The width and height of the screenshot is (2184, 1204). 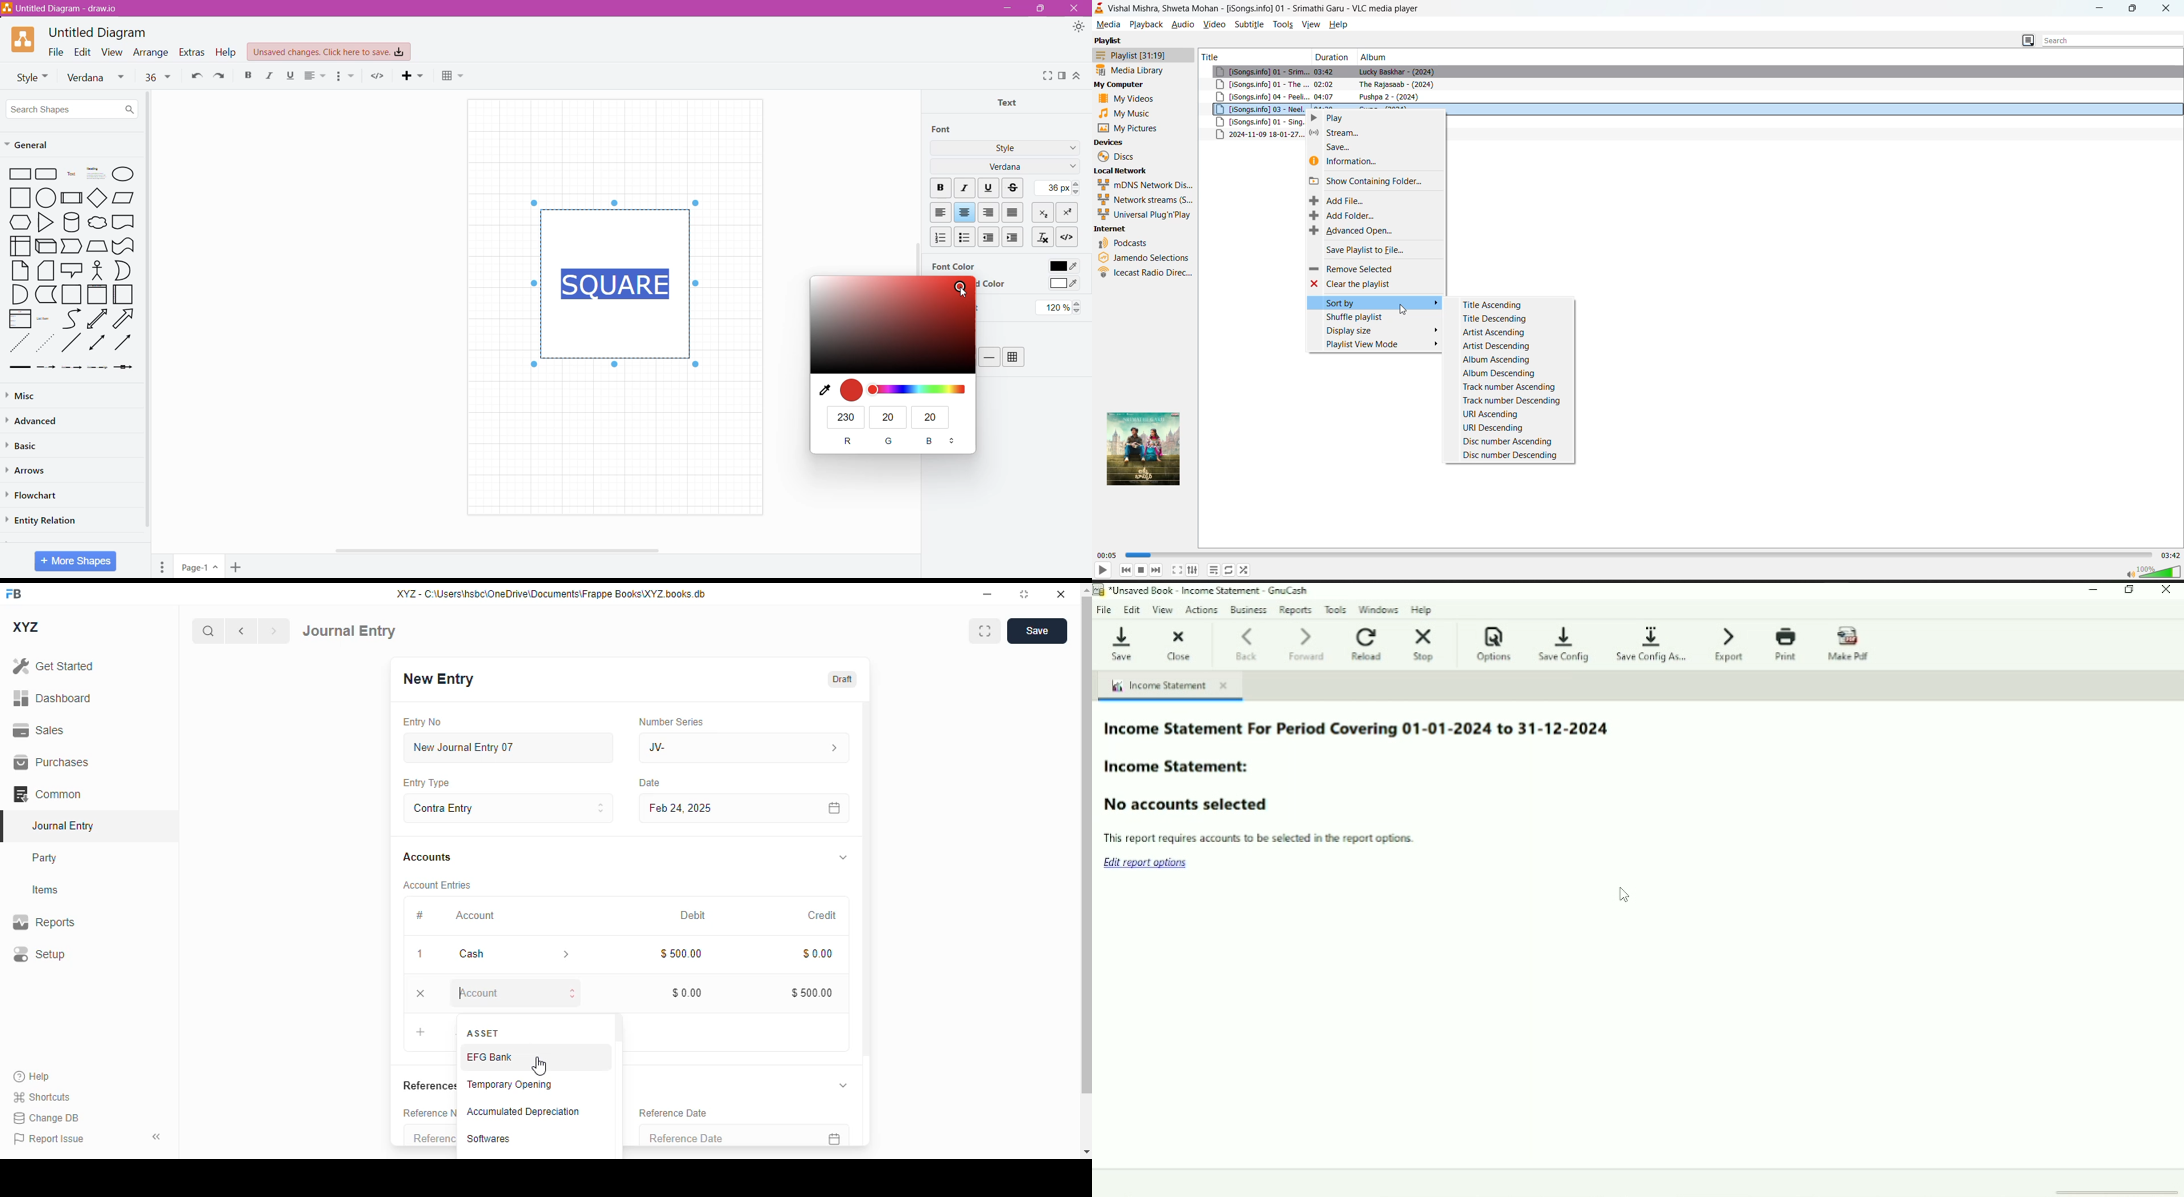 I want to click on reference date, so click(x=712, y=1135).